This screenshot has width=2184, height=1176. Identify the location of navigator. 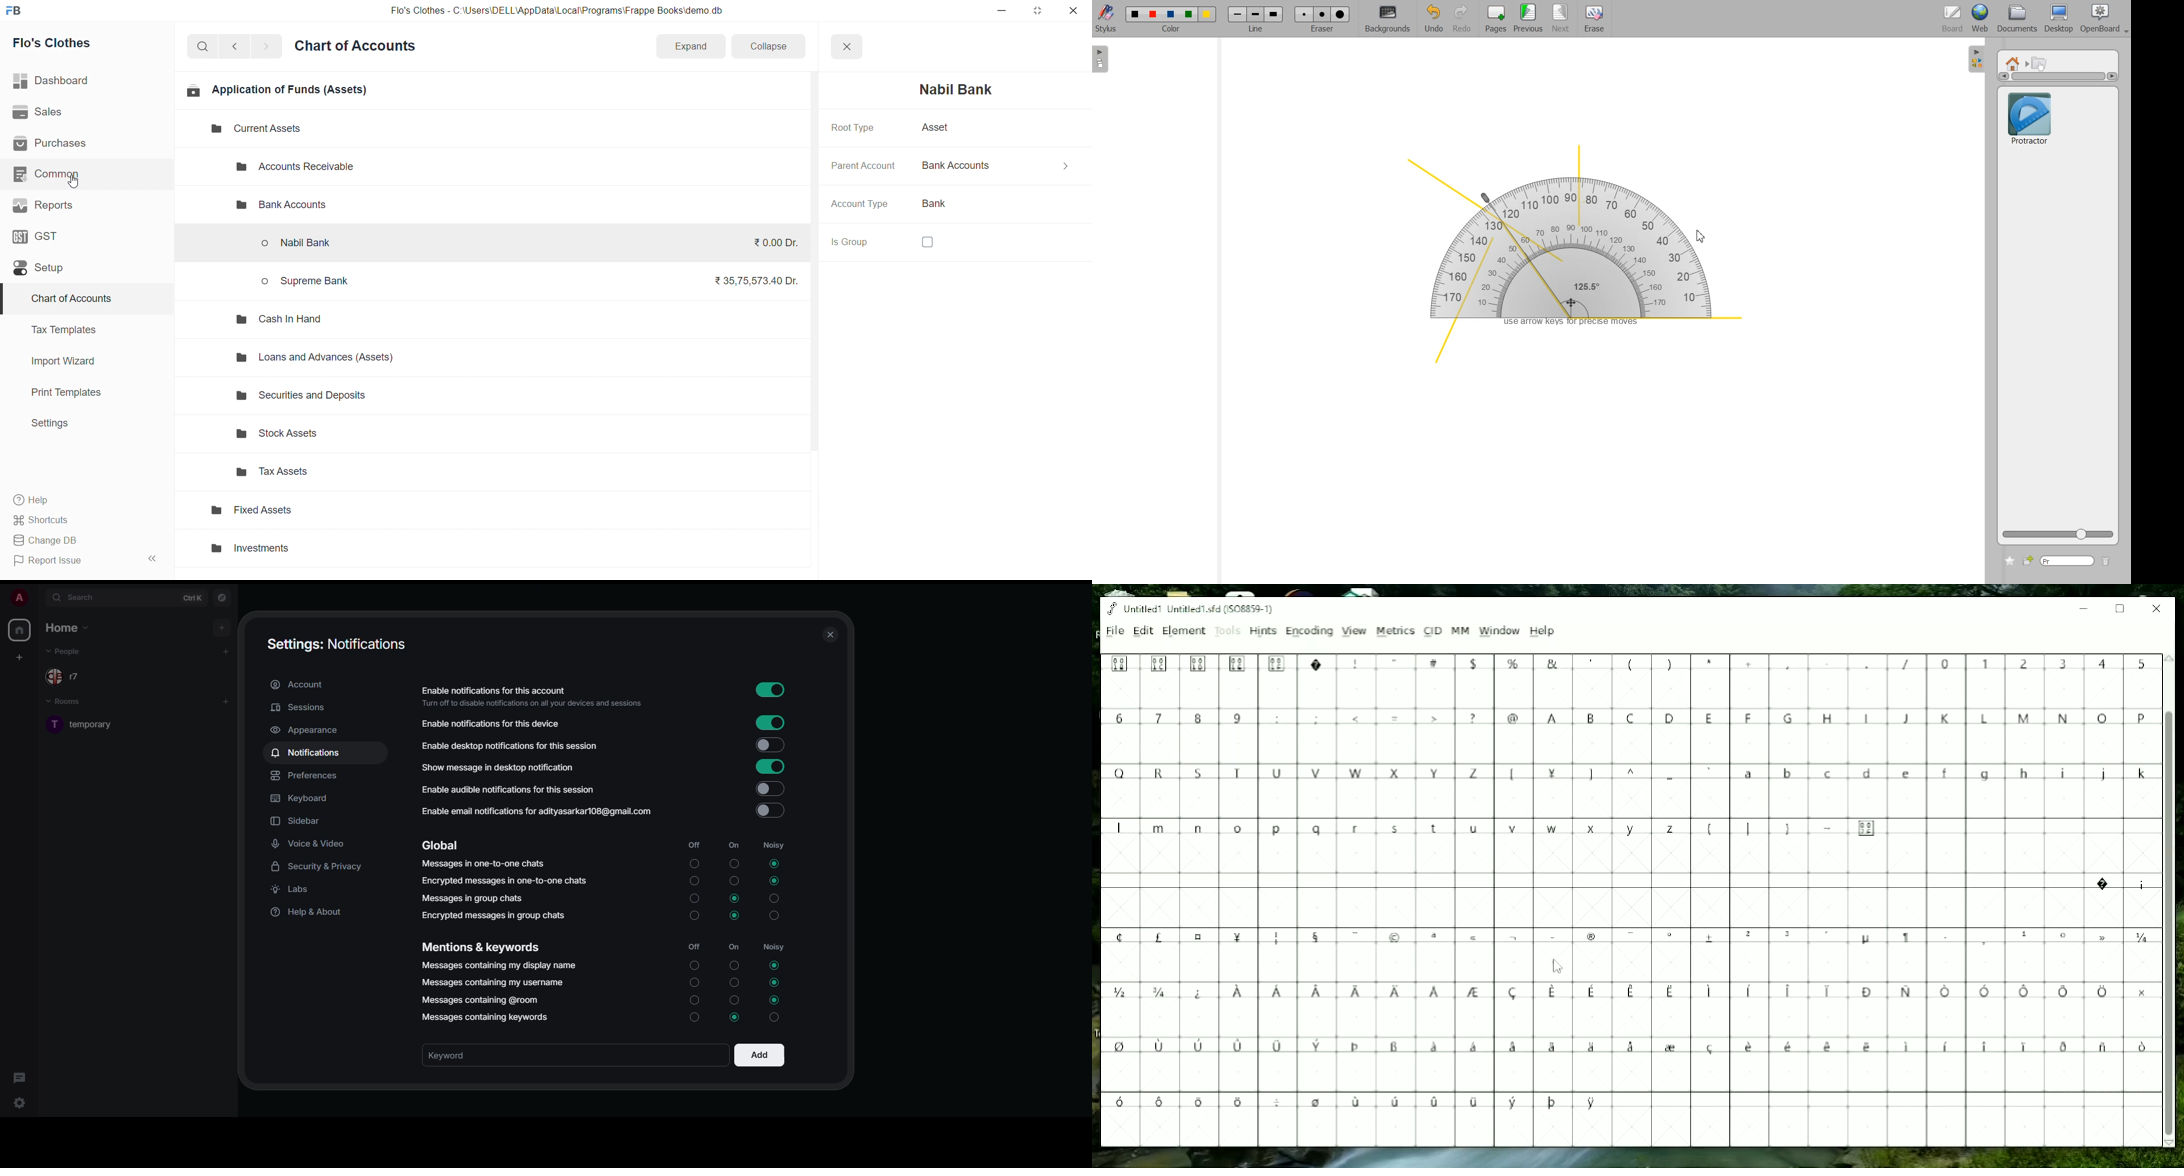
(222, 599).